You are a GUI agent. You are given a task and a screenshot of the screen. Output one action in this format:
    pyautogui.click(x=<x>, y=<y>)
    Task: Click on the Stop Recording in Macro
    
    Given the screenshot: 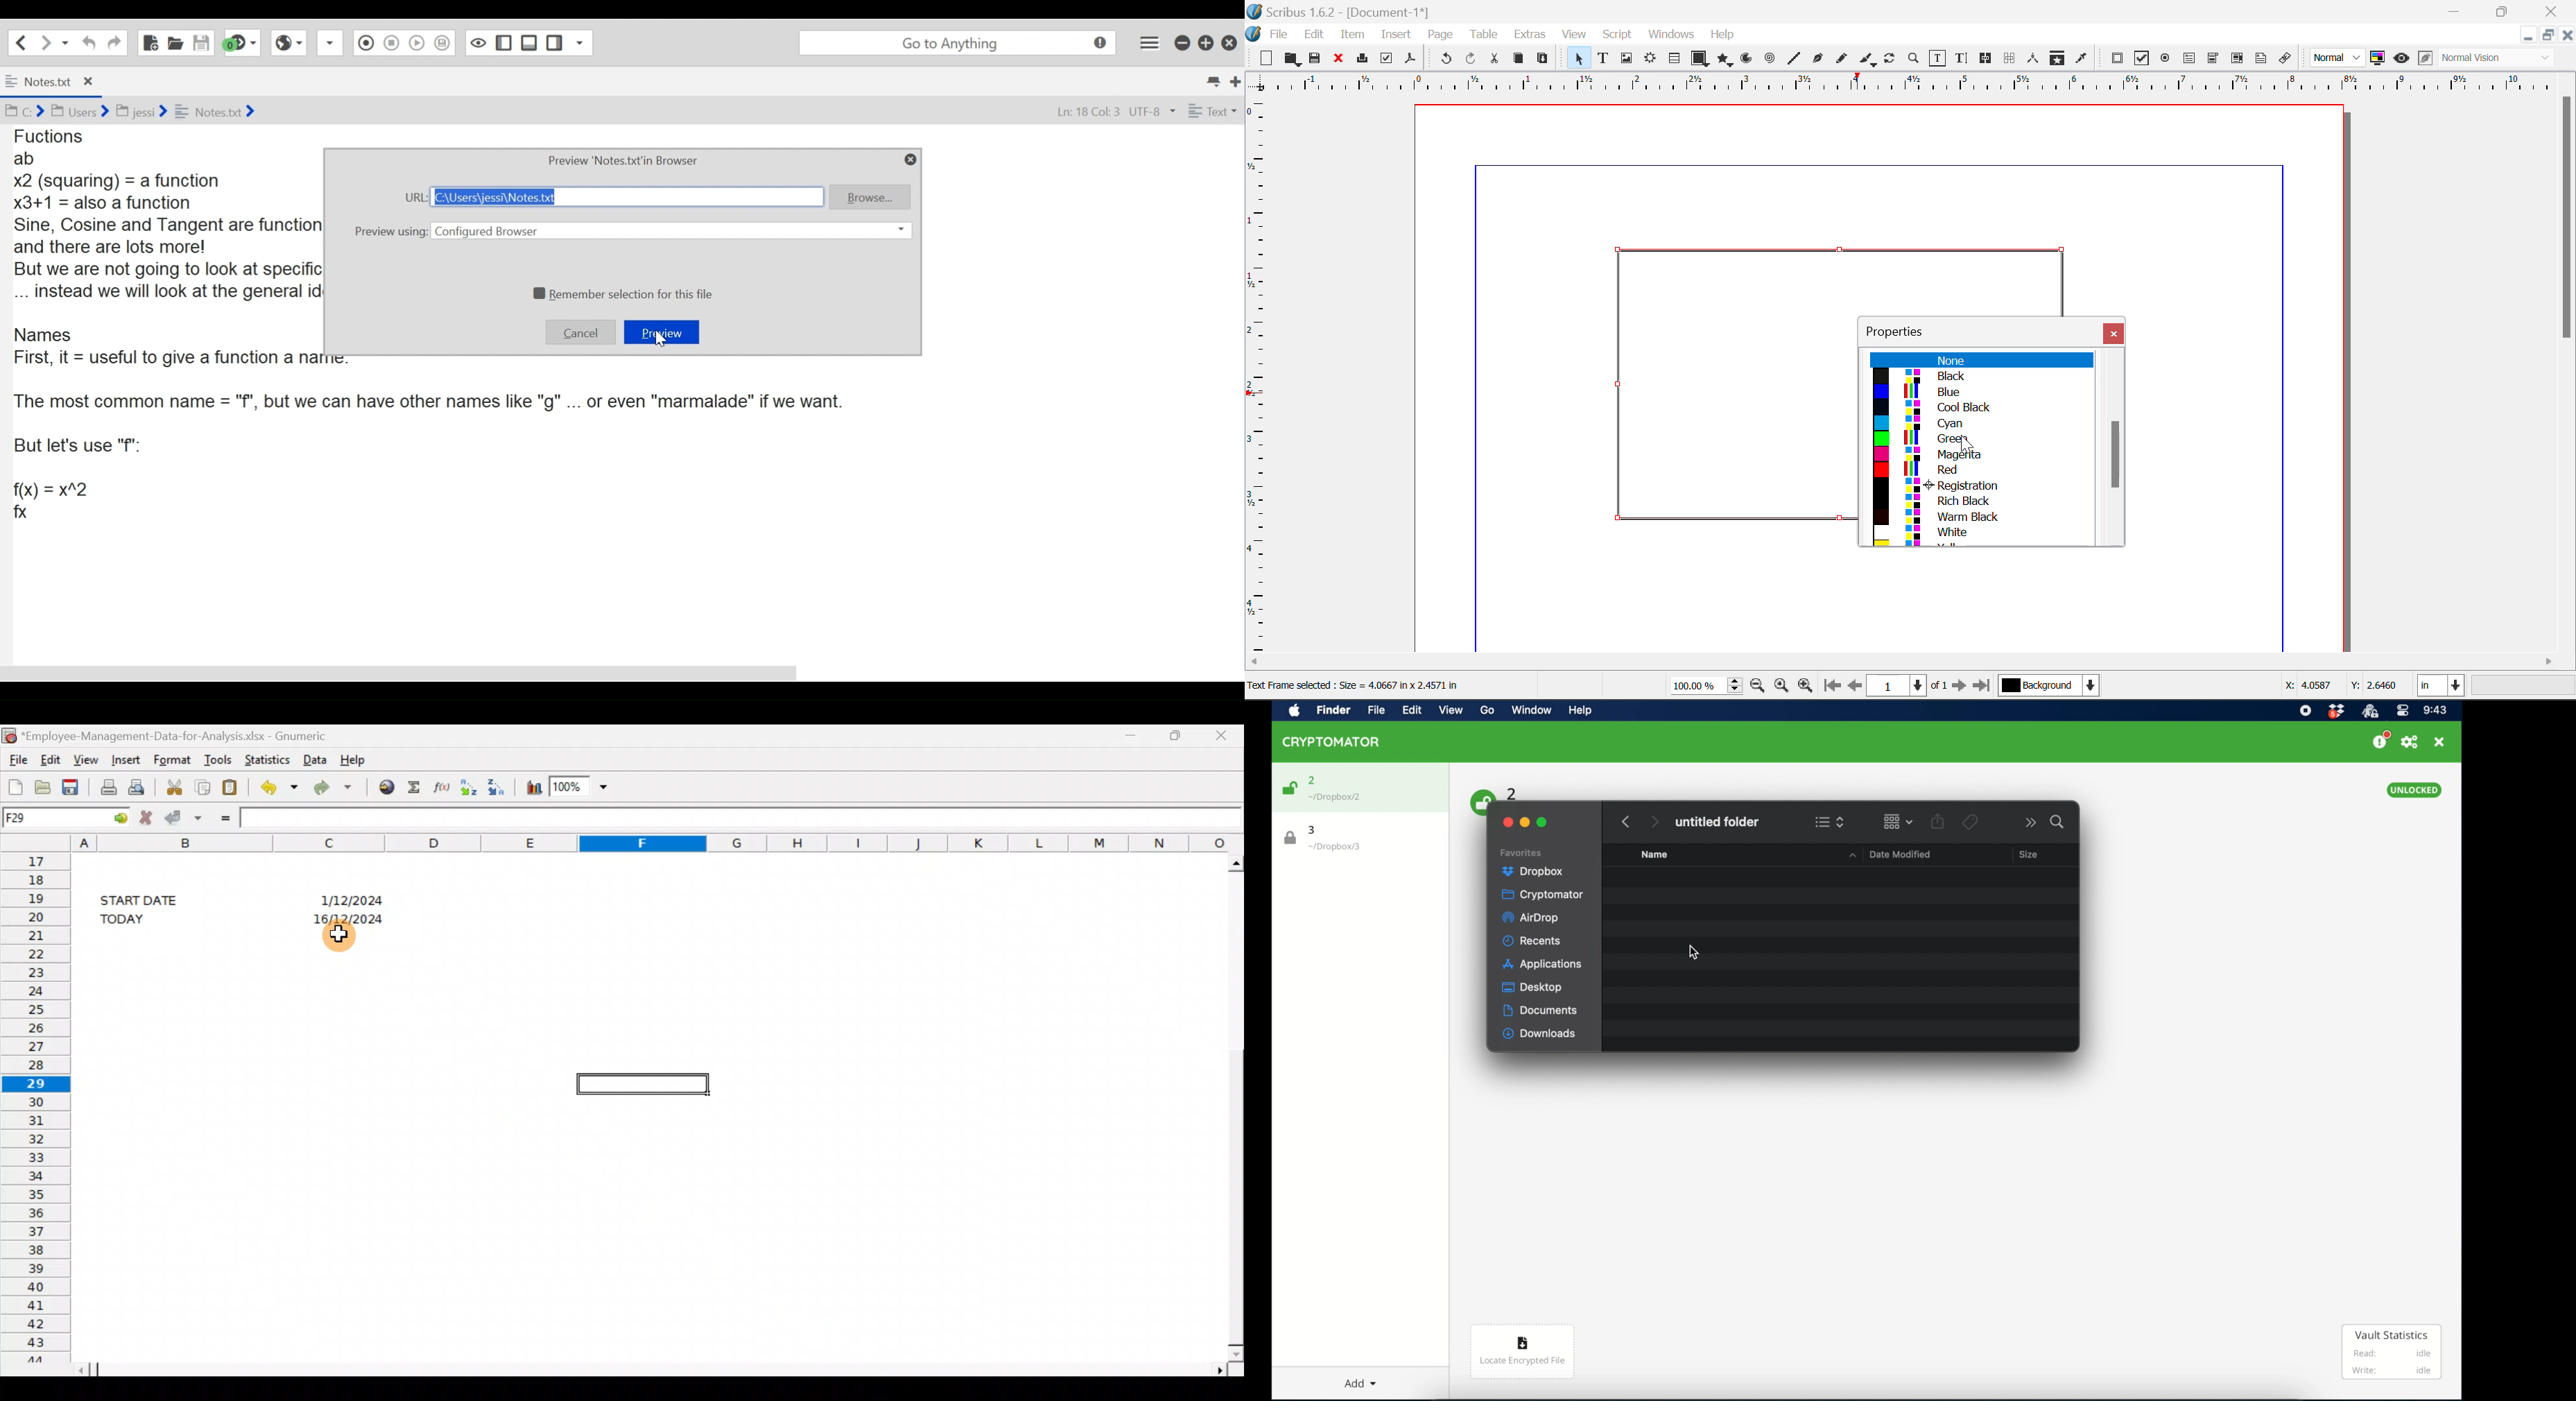 What is the action you would take?
    pyautogui.click(x=392, y=43)
    